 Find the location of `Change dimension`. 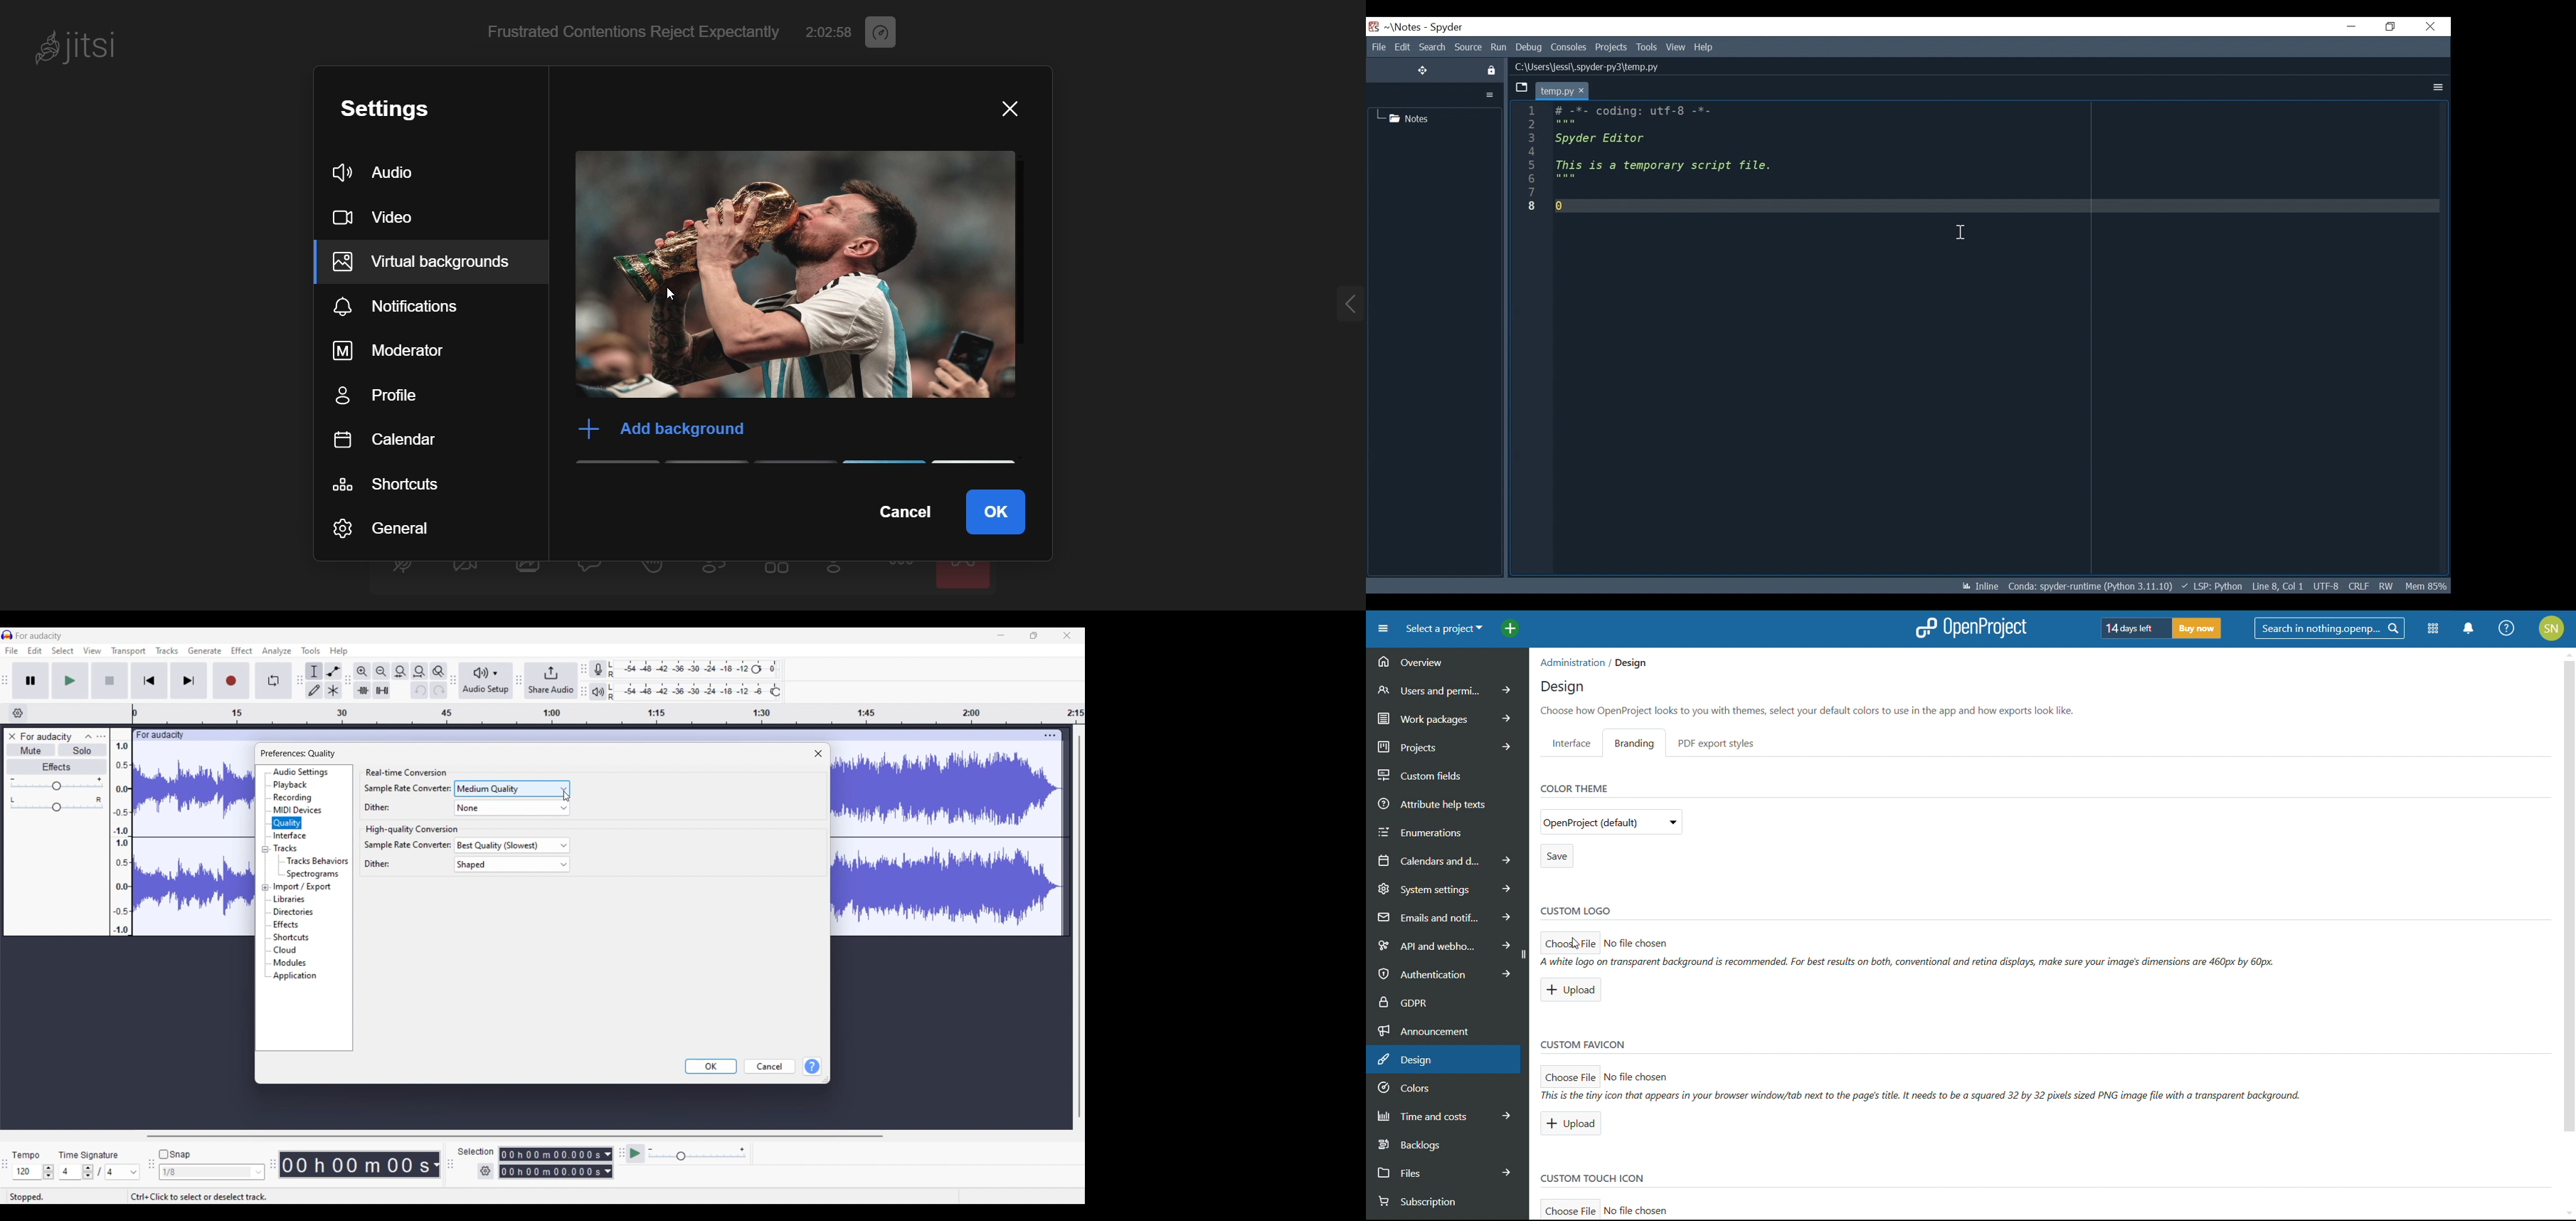

Change dimension is located at coordinates (825, 1080).